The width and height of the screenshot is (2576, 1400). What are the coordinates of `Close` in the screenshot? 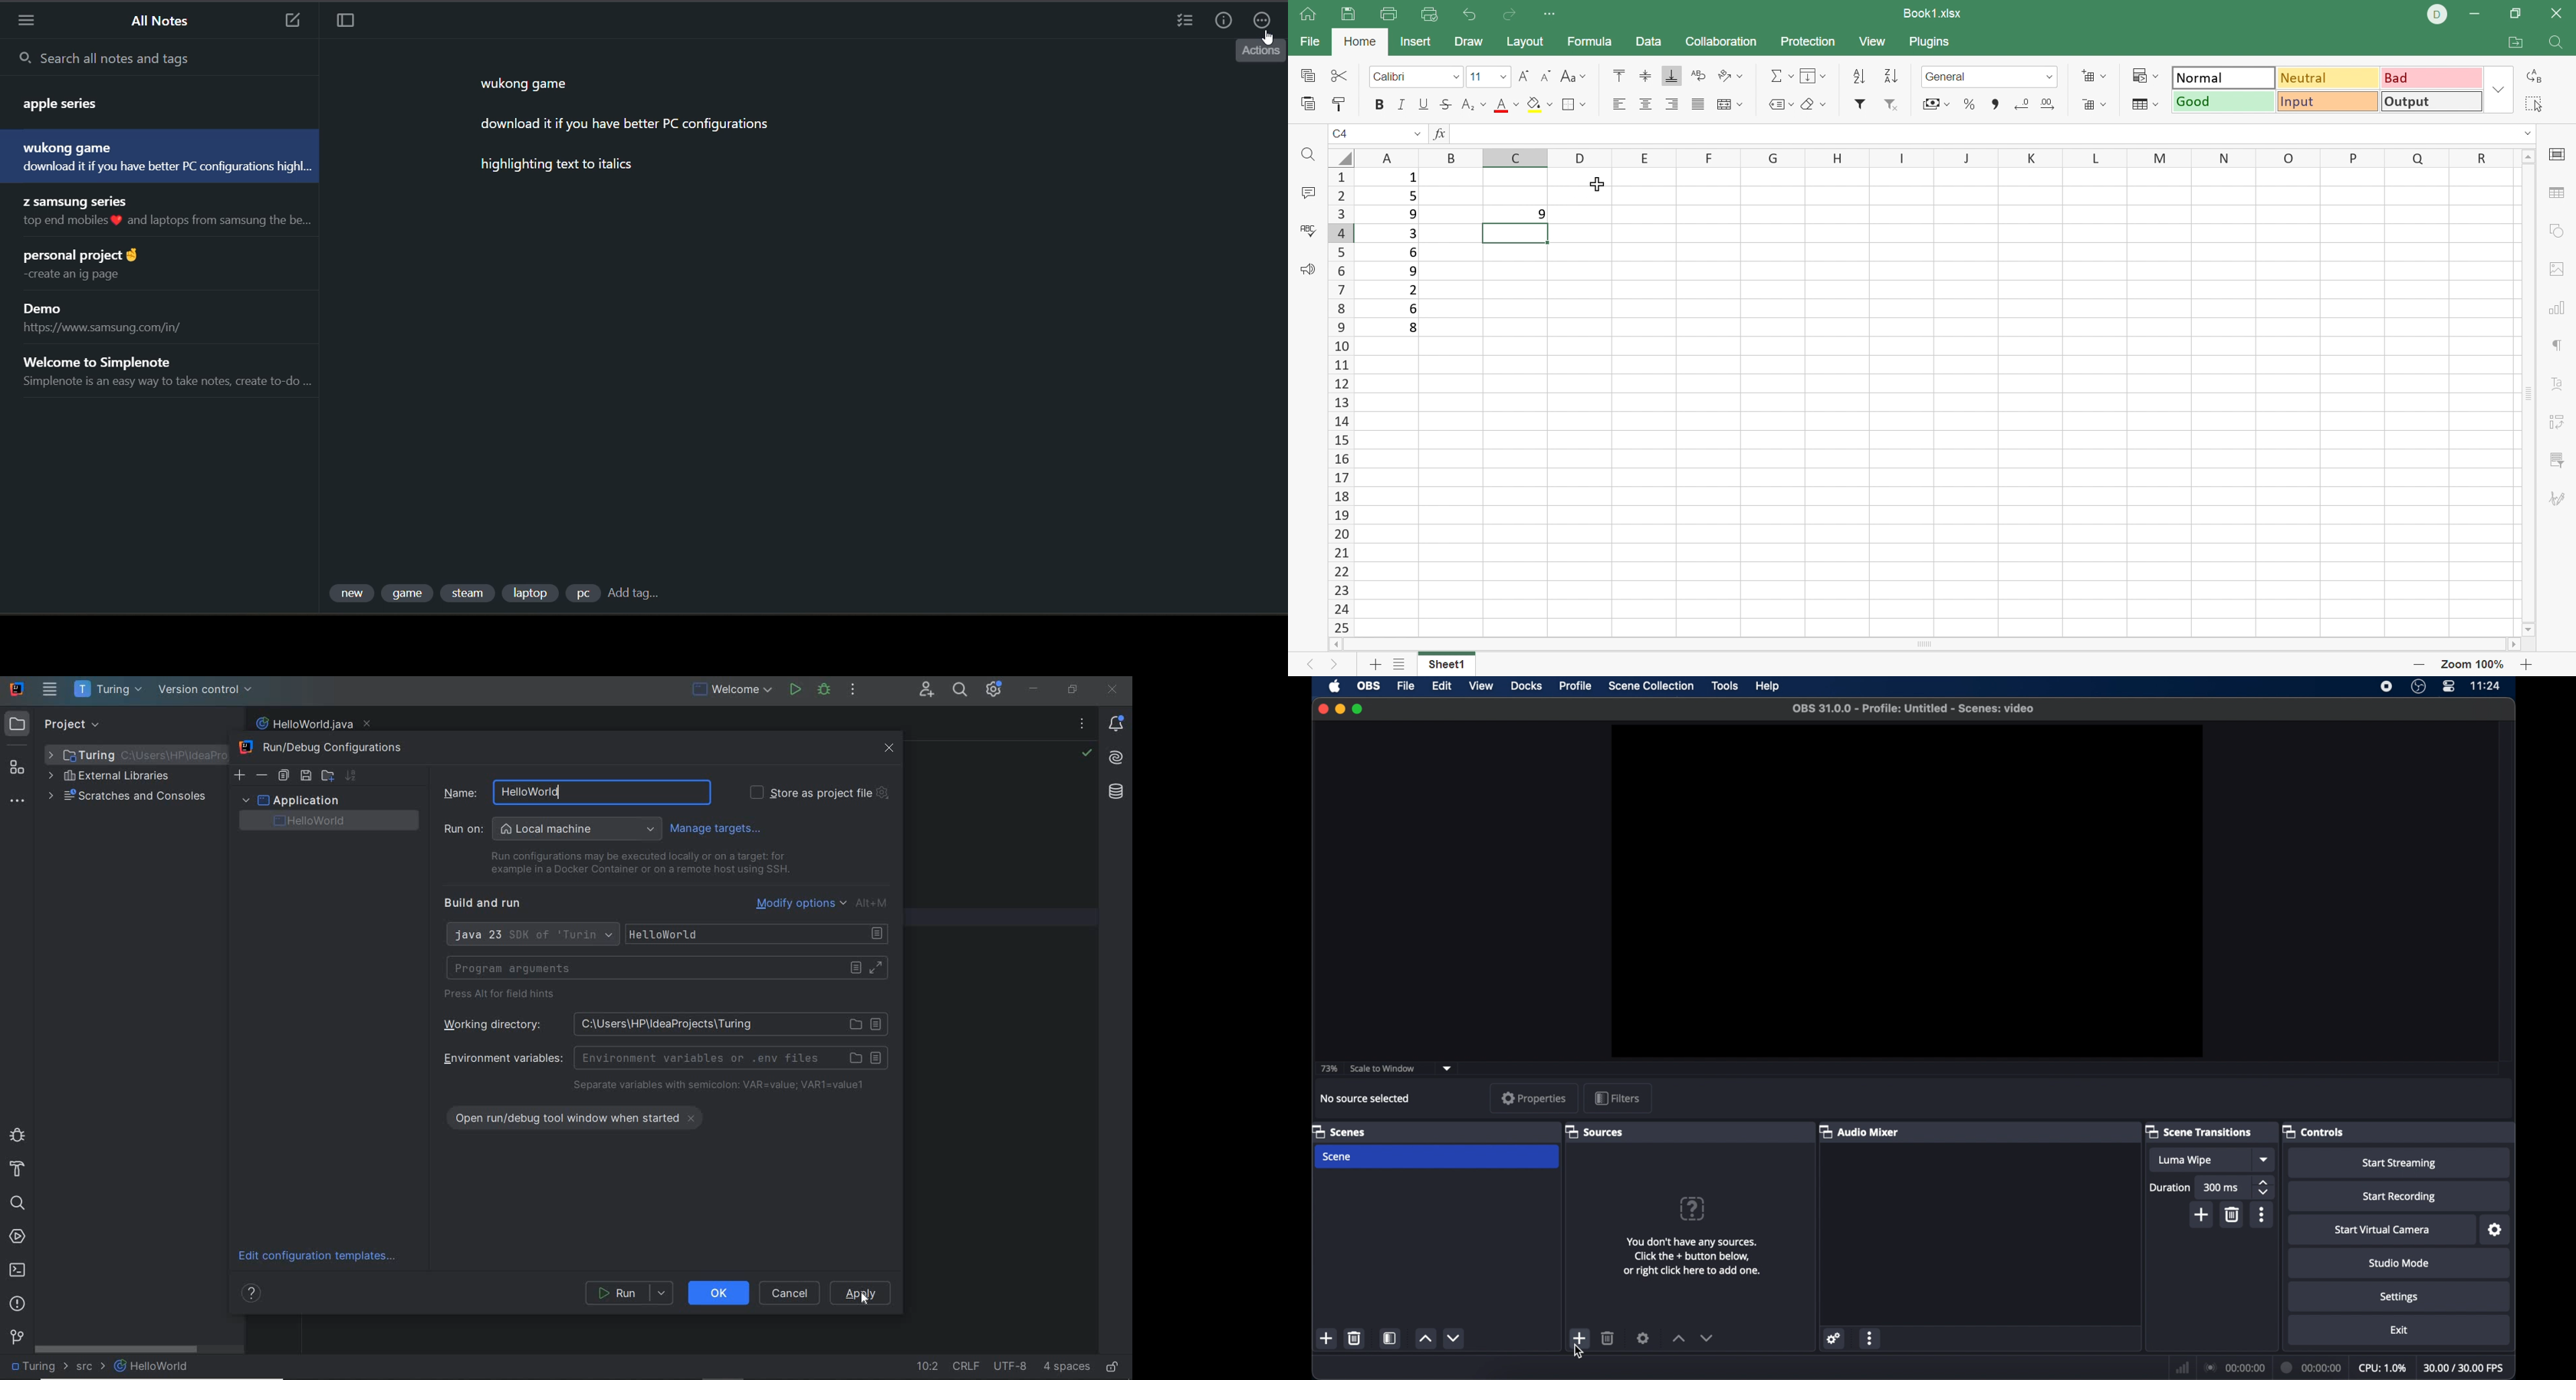 It's located at (2560, 13).